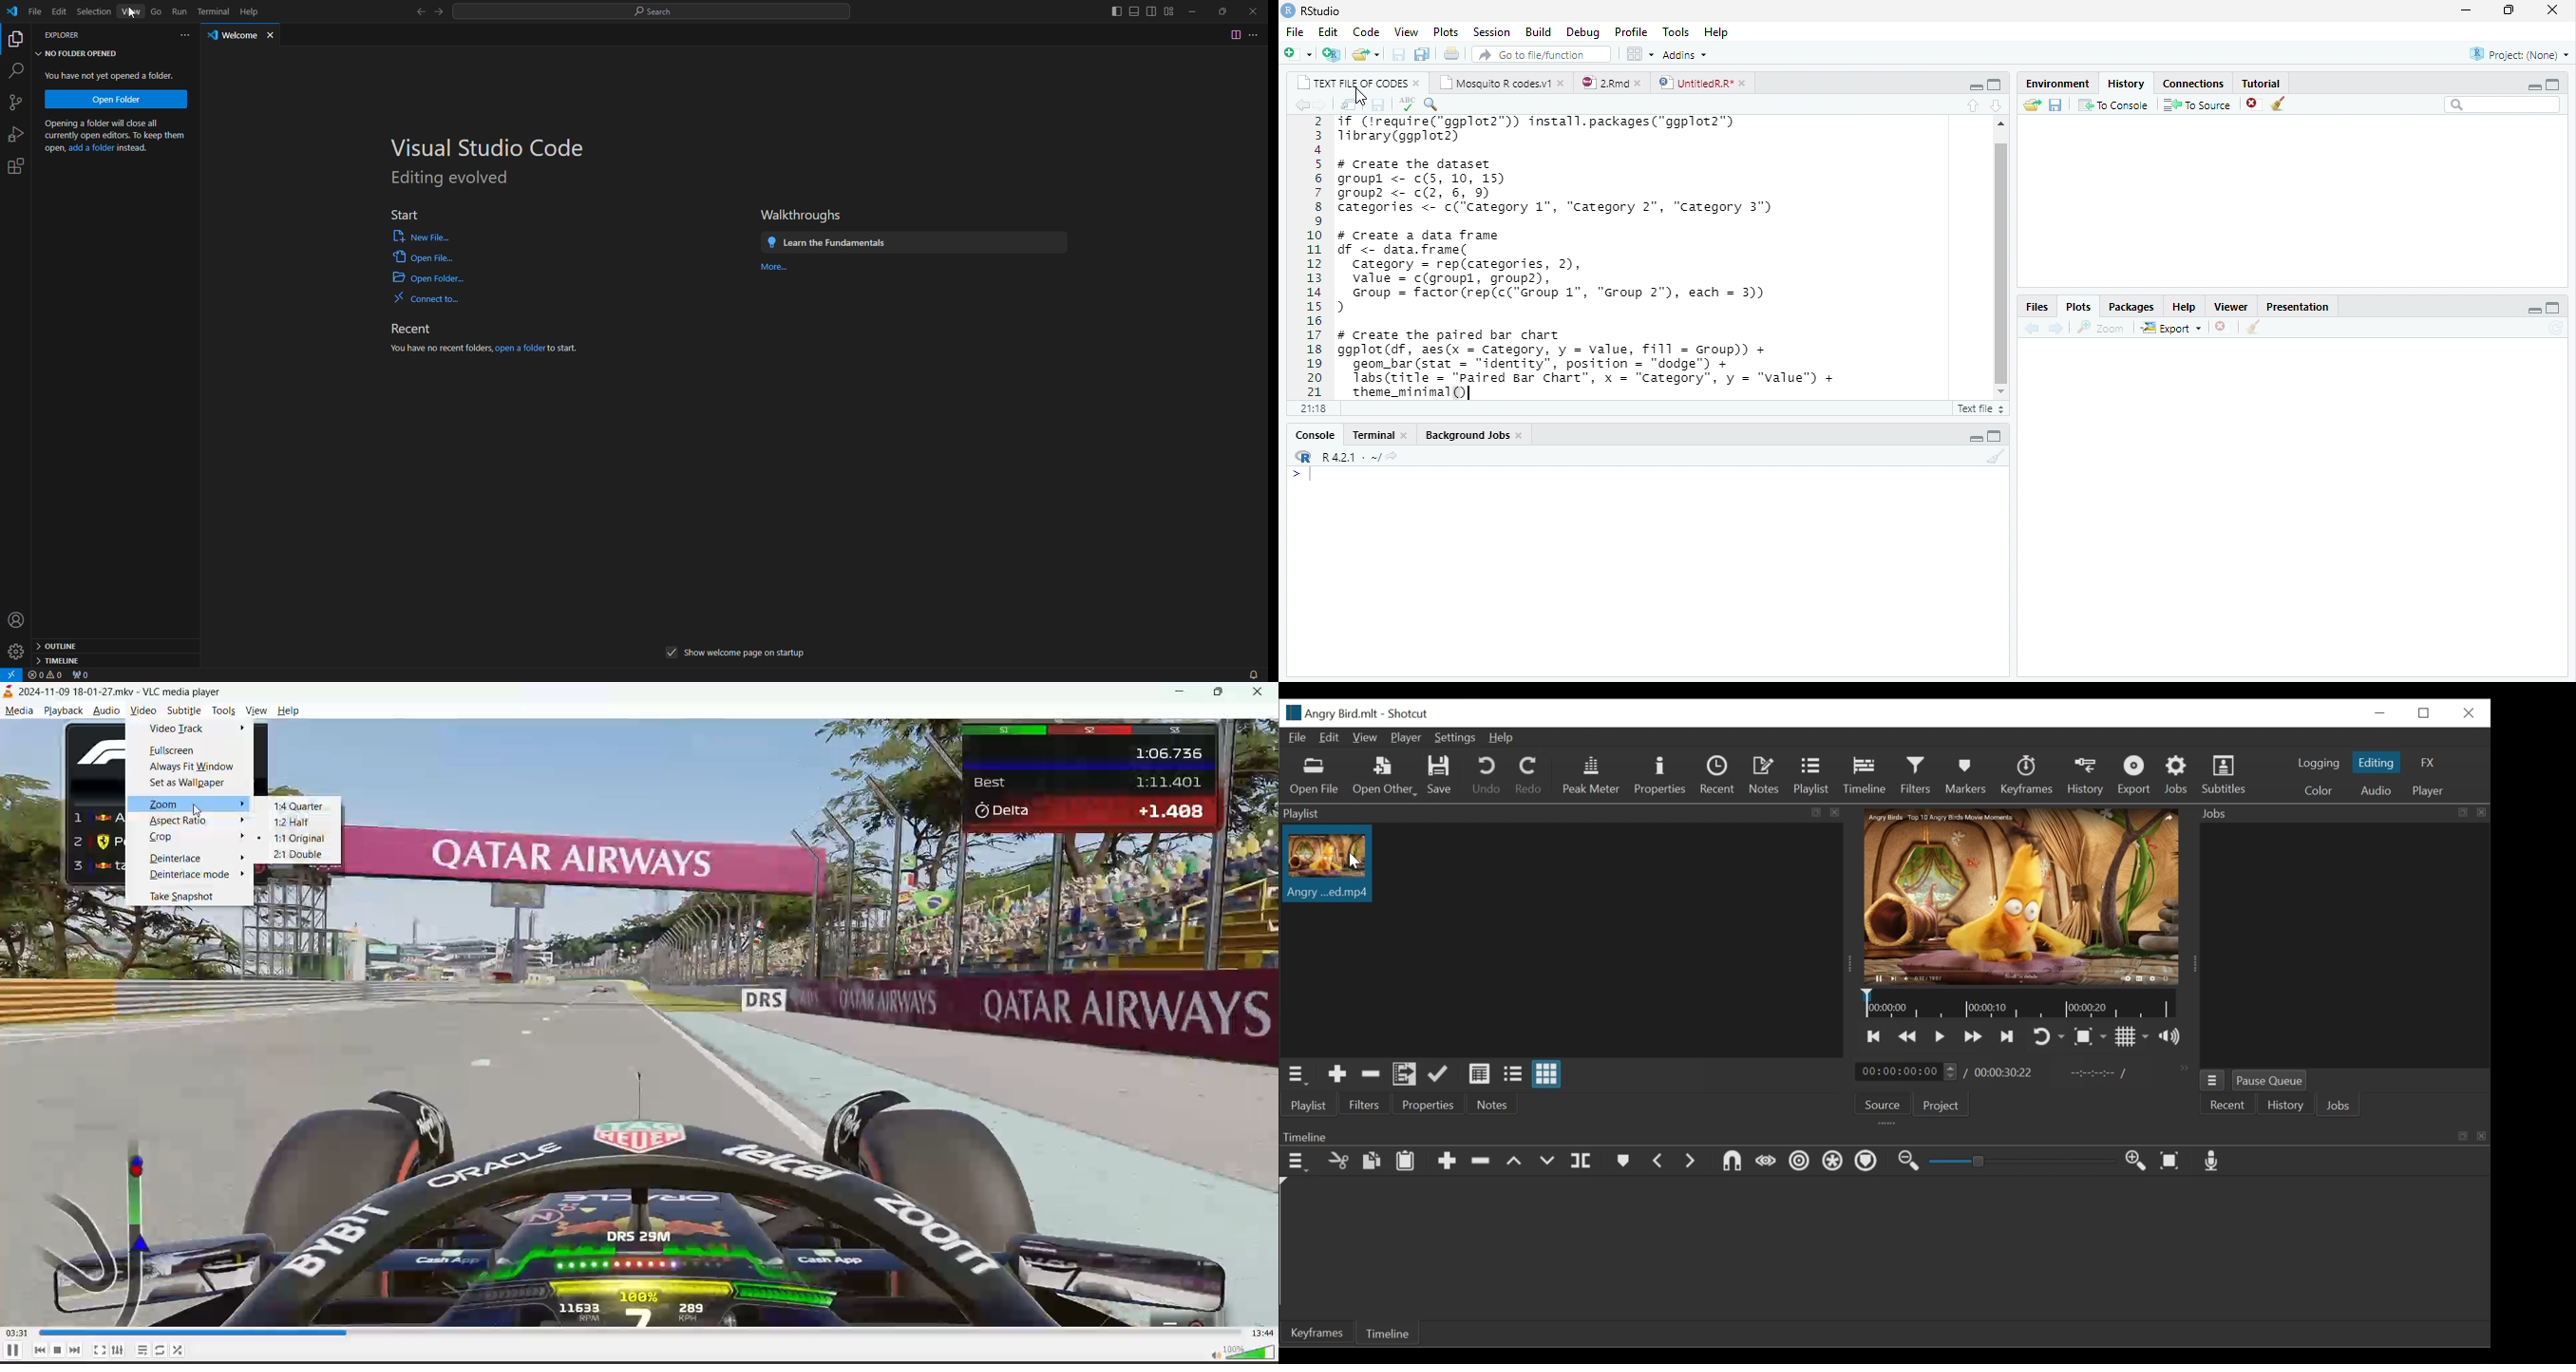 The image size is (2576, 1372). I want to click on plots, so click(1444, 30).